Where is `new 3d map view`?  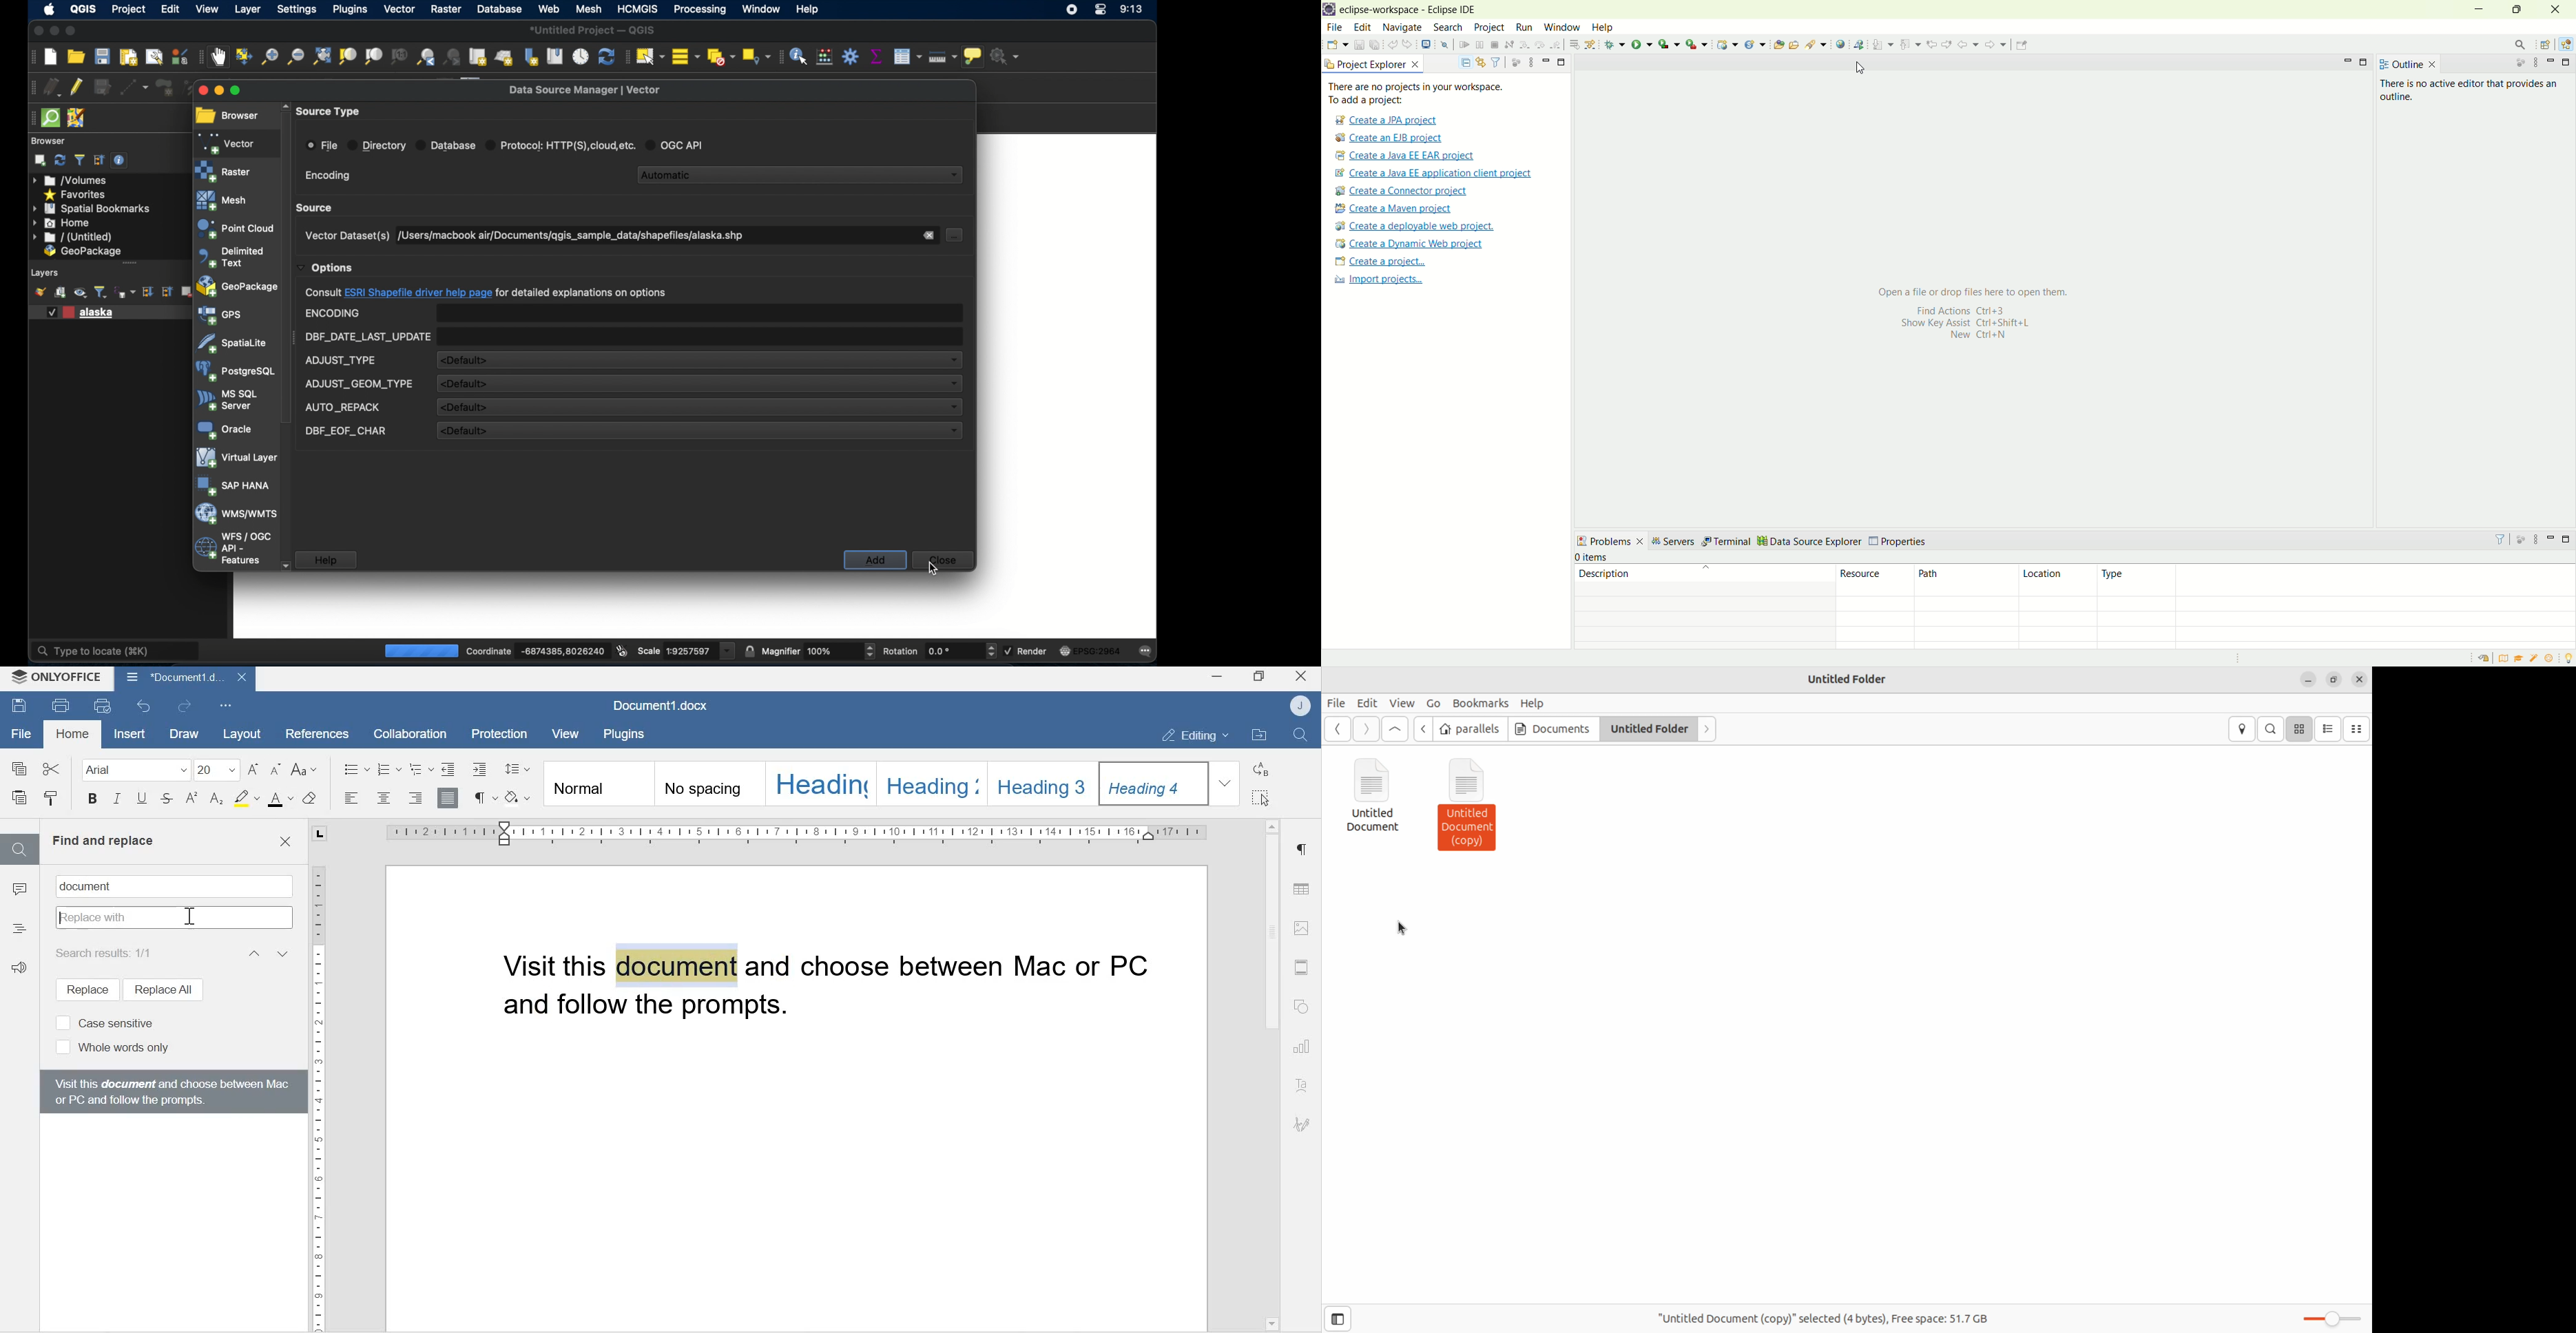 new 3d map view is located at coordinates (505, 59).